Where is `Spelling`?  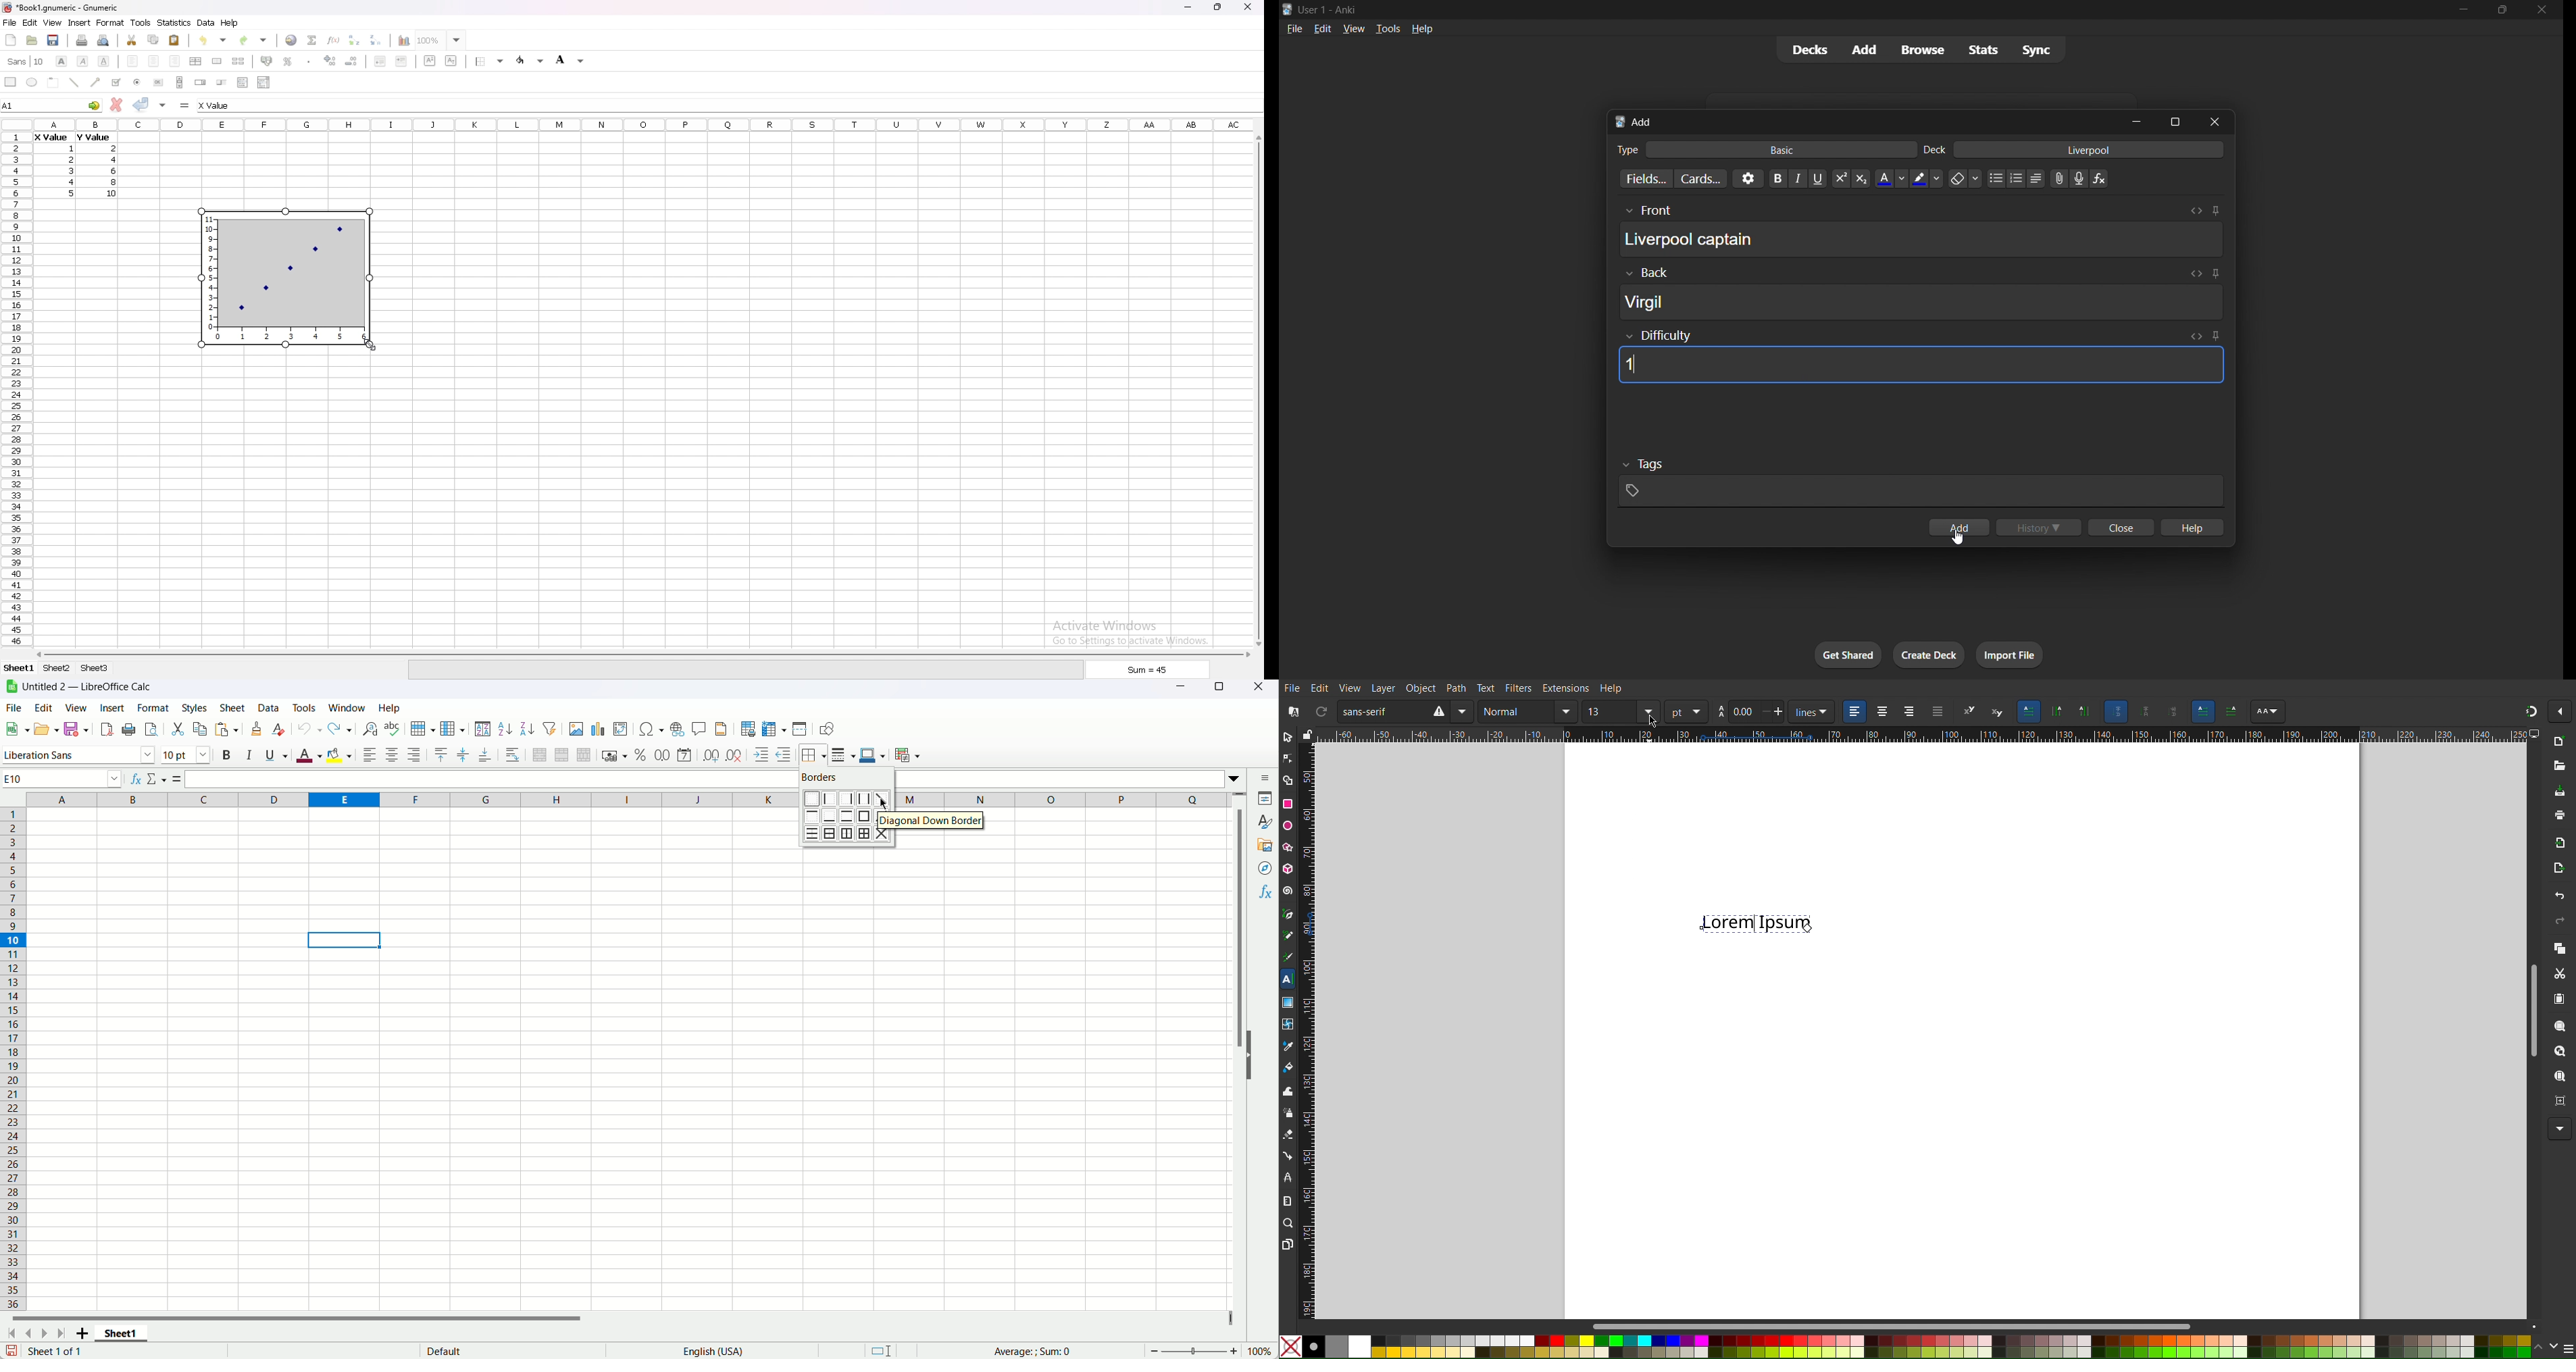
Spelling is located at coordinates (393, 729).